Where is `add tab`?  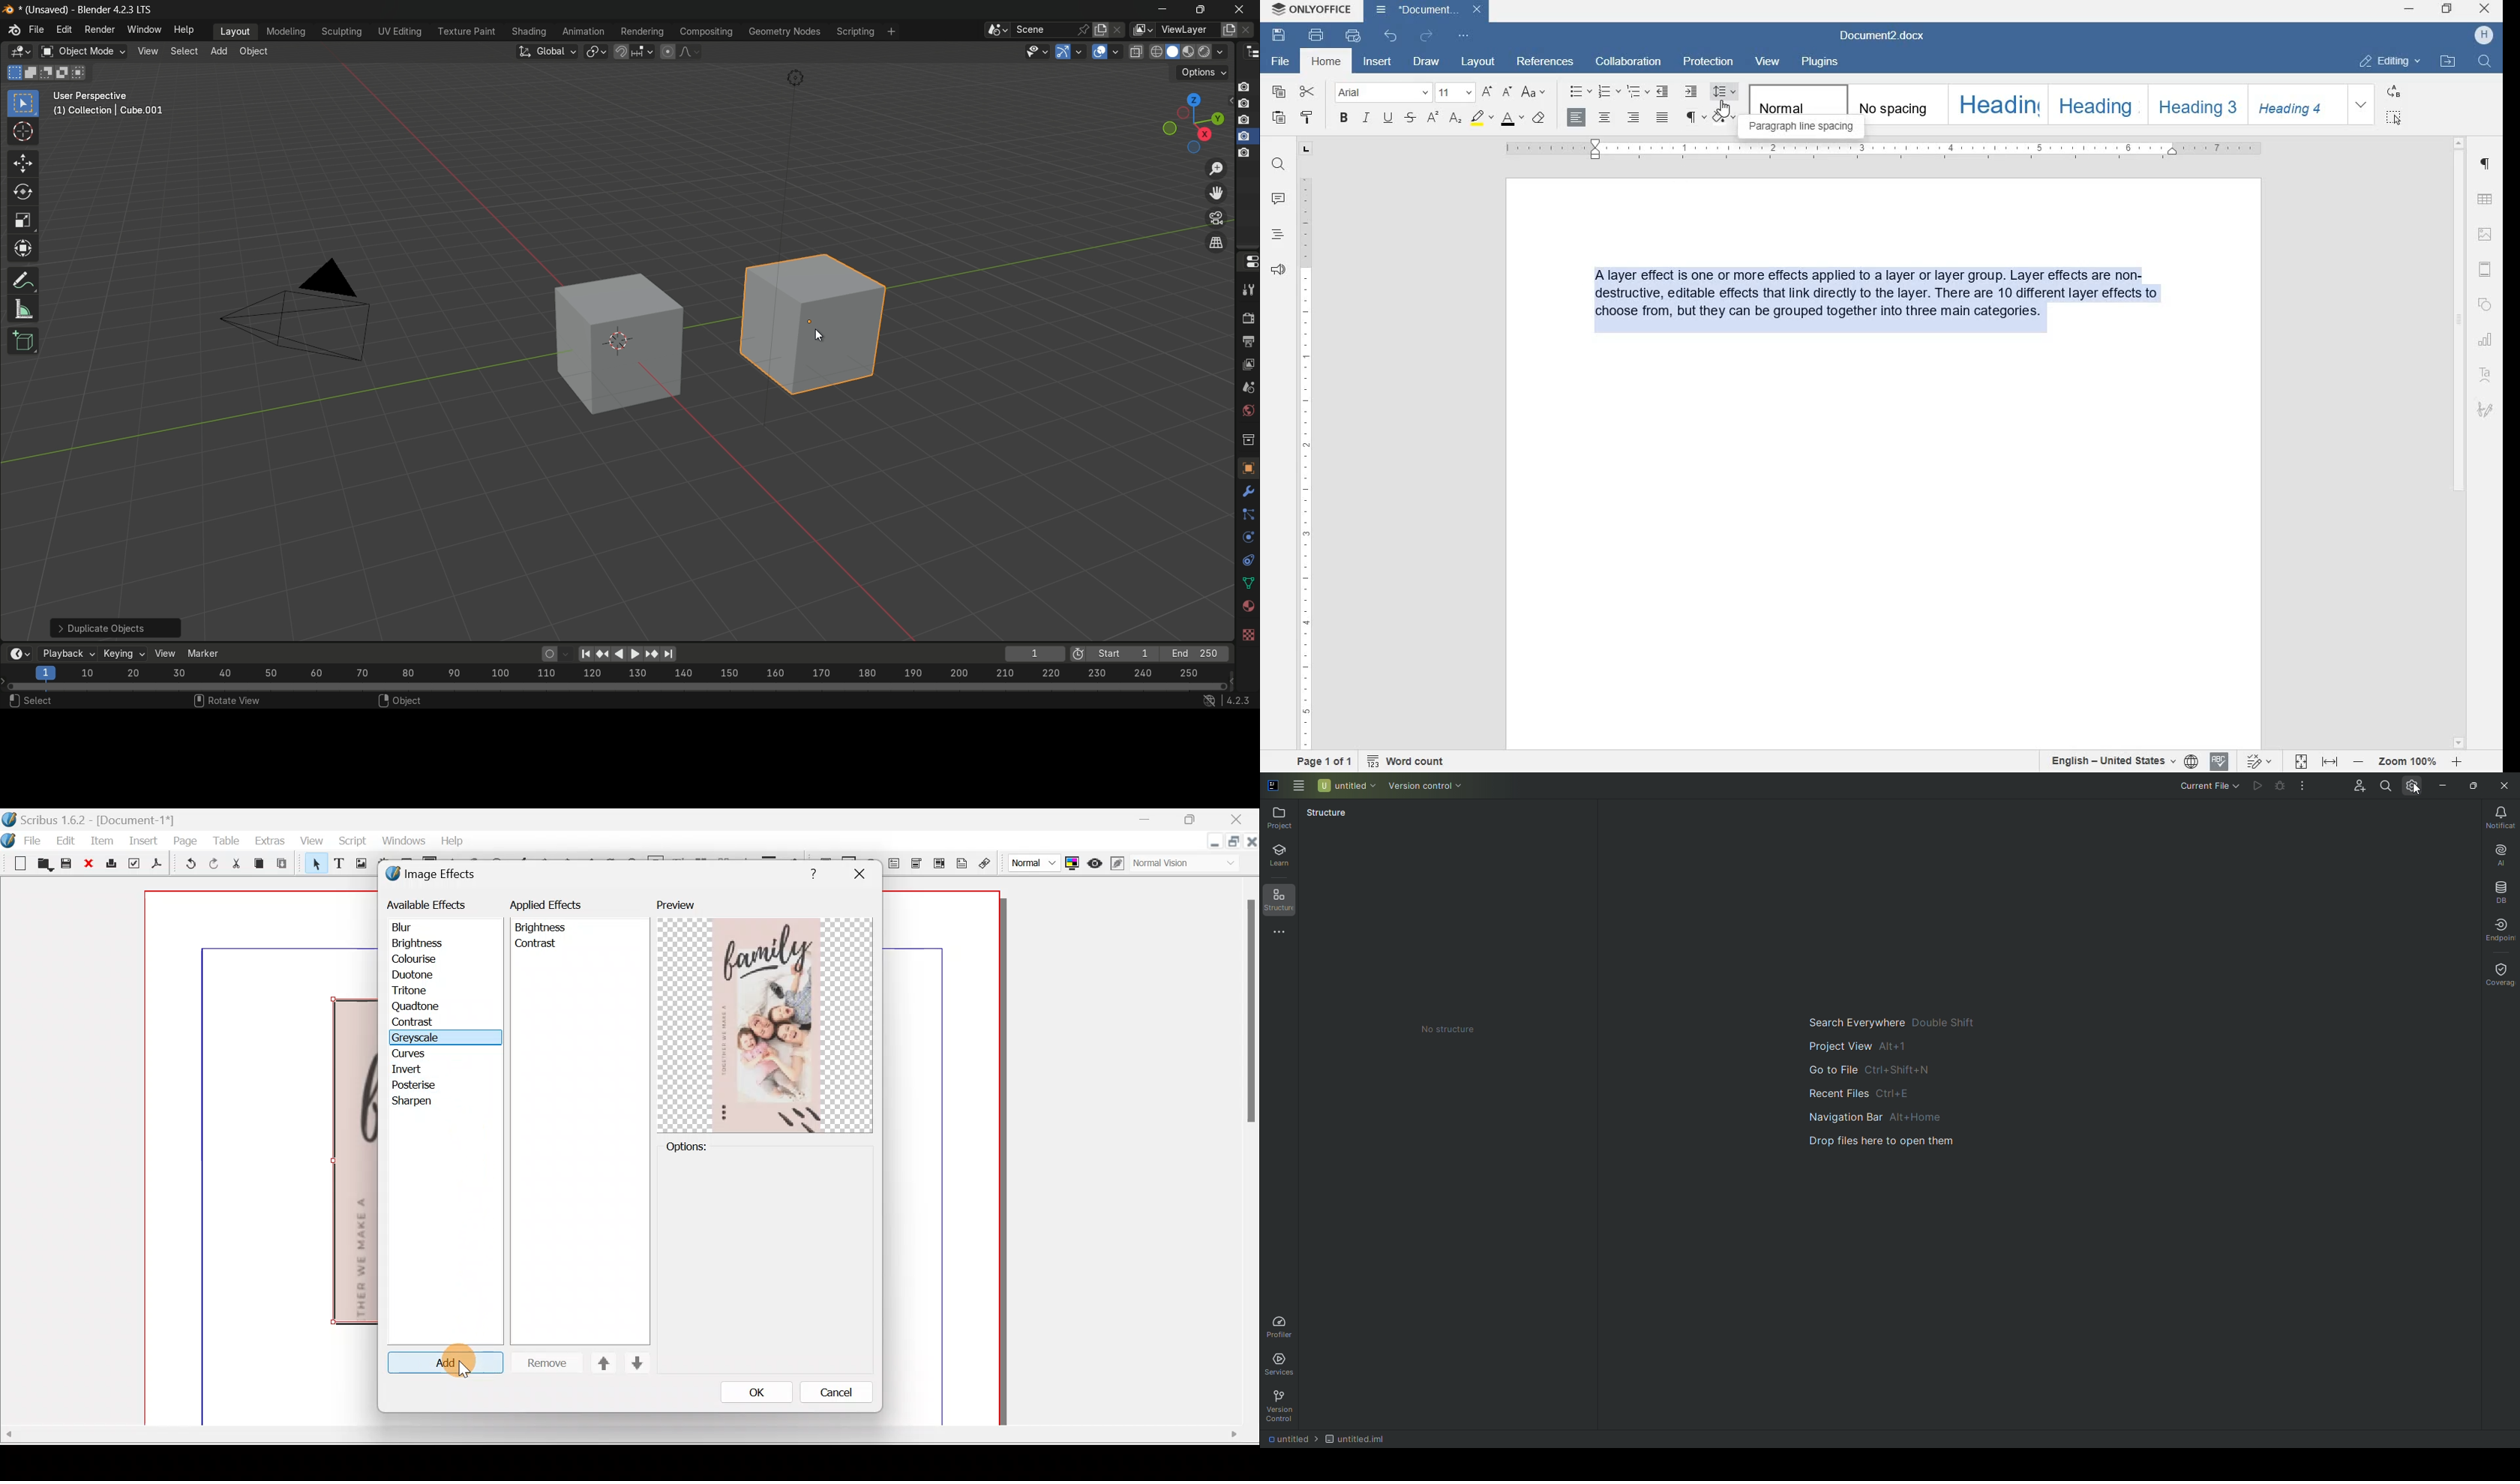 add tab is located at coordinates (221, 52).